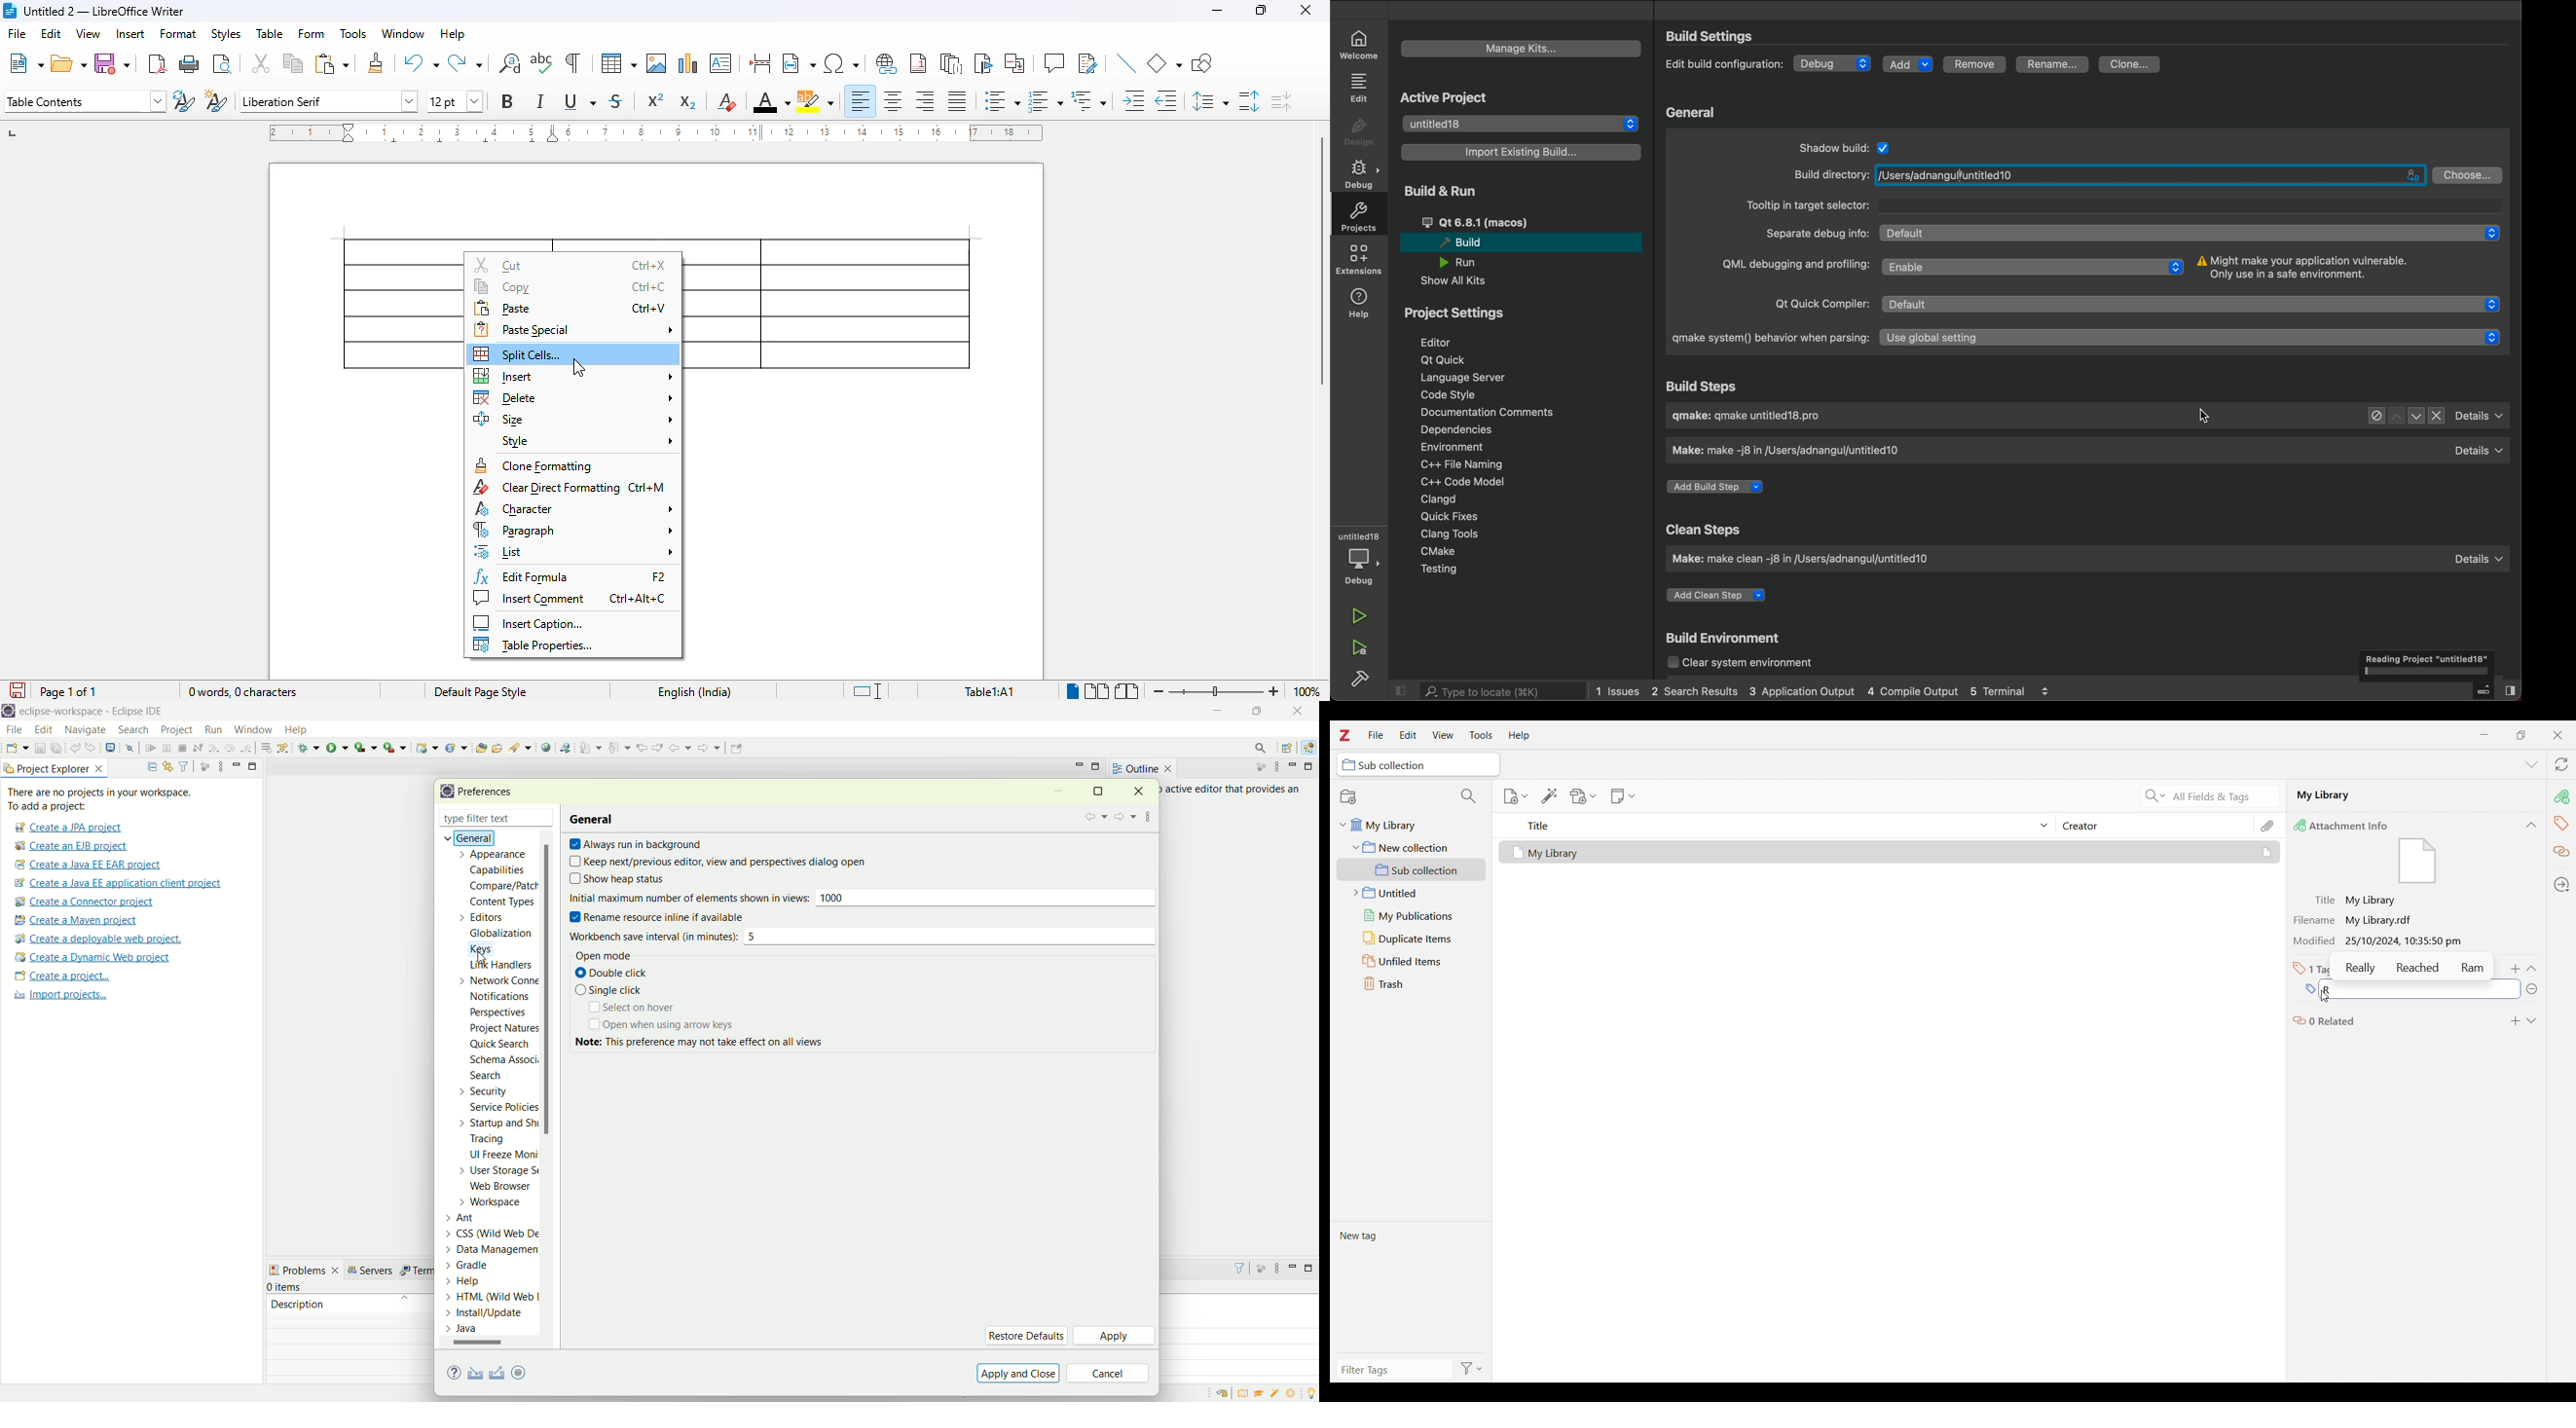 This screenshot has height=1428, width=2576. What do you see at coordinates (1318, 260) in the screenshot?
I see `vertical scroll bar` at bounding box center [1318, 260].